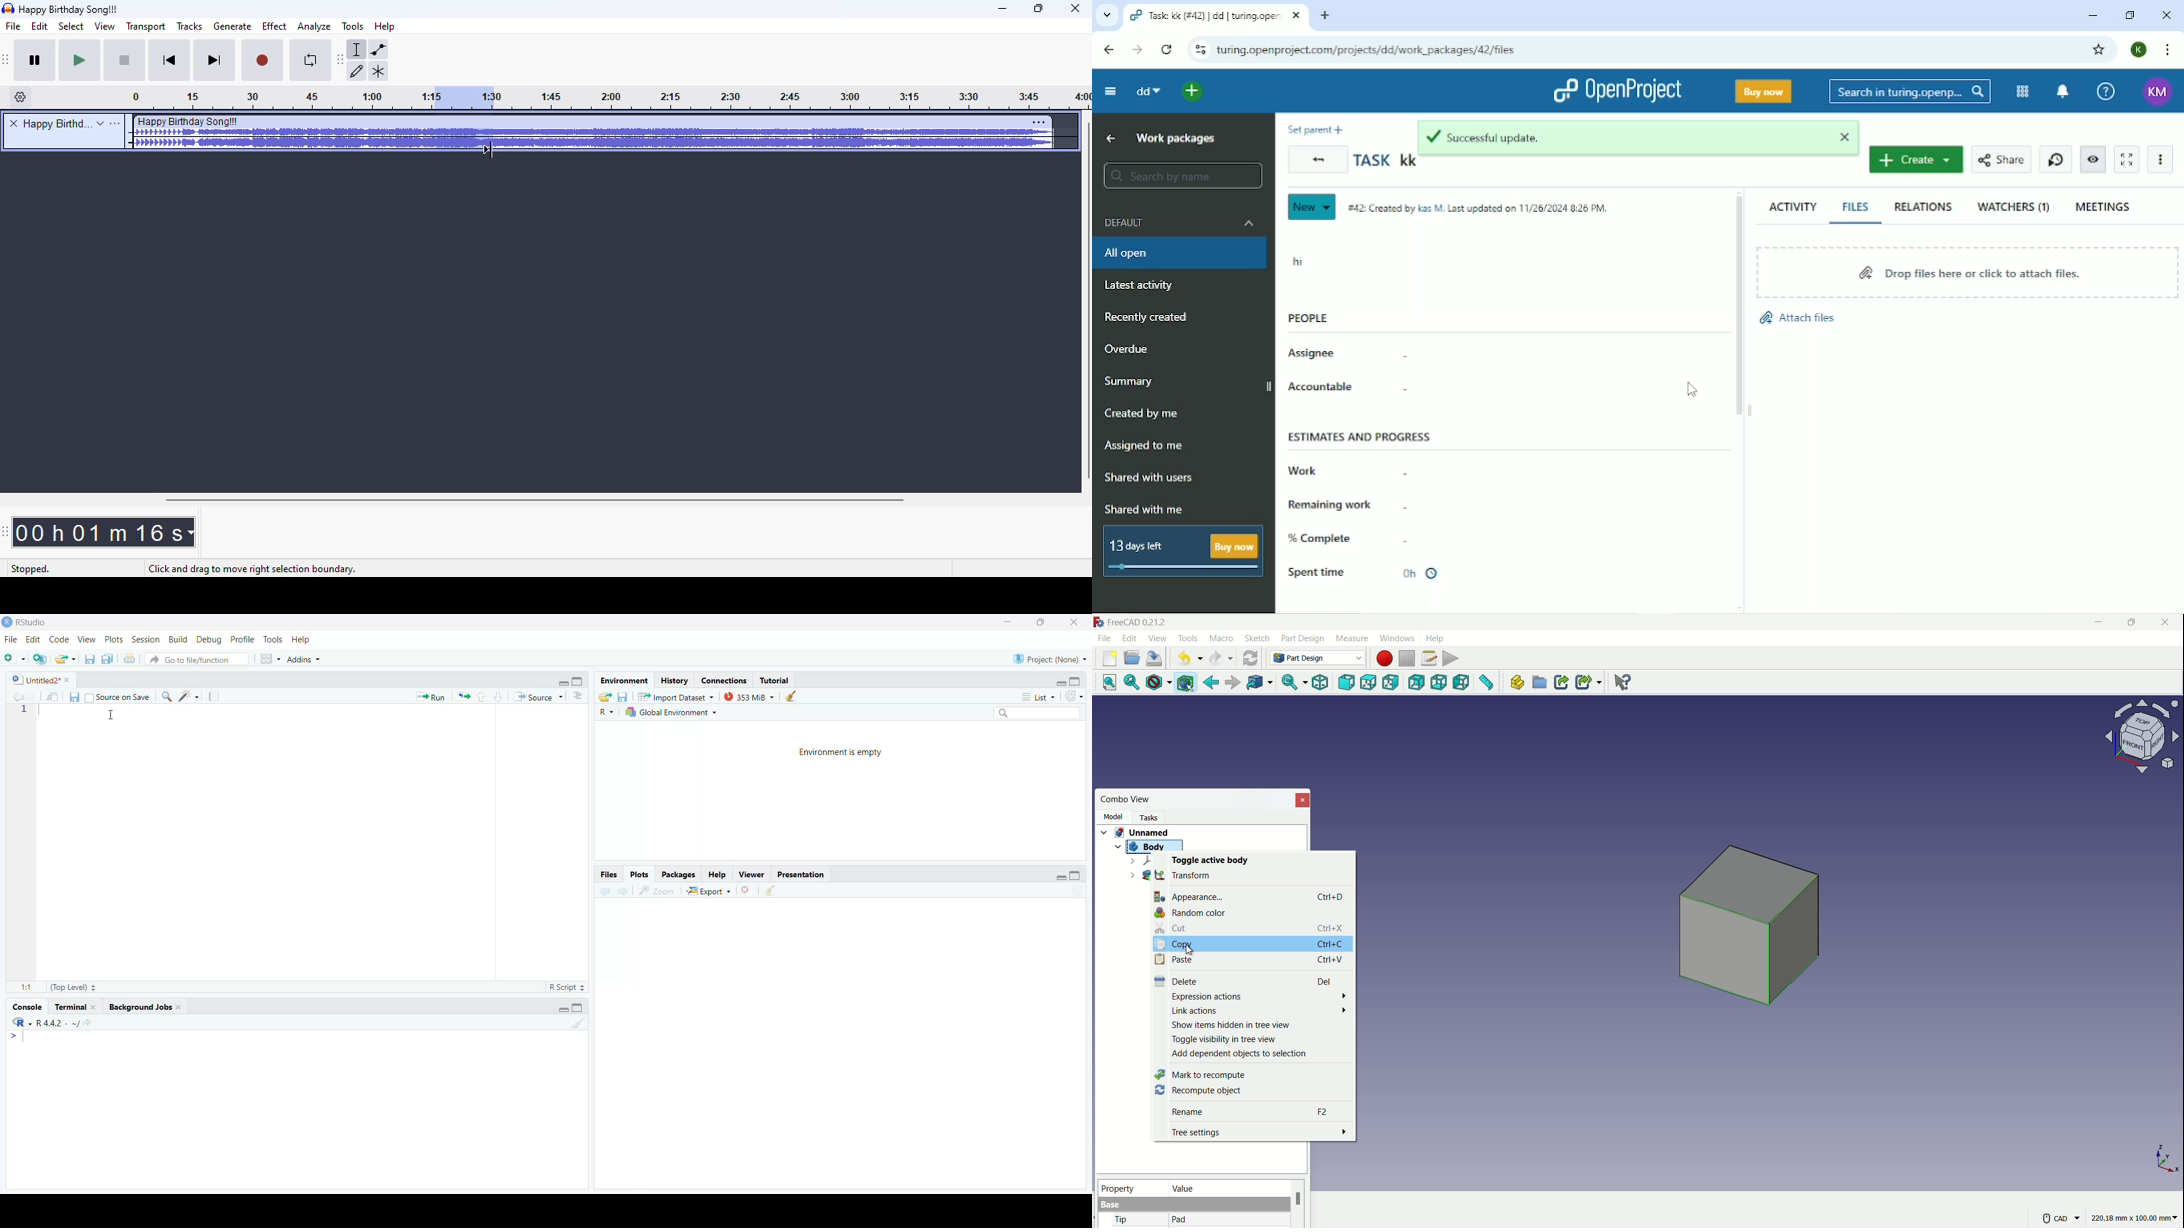  Describe the element at coordinates (32, 641) in the screenshot. I see `Edit` at that location.